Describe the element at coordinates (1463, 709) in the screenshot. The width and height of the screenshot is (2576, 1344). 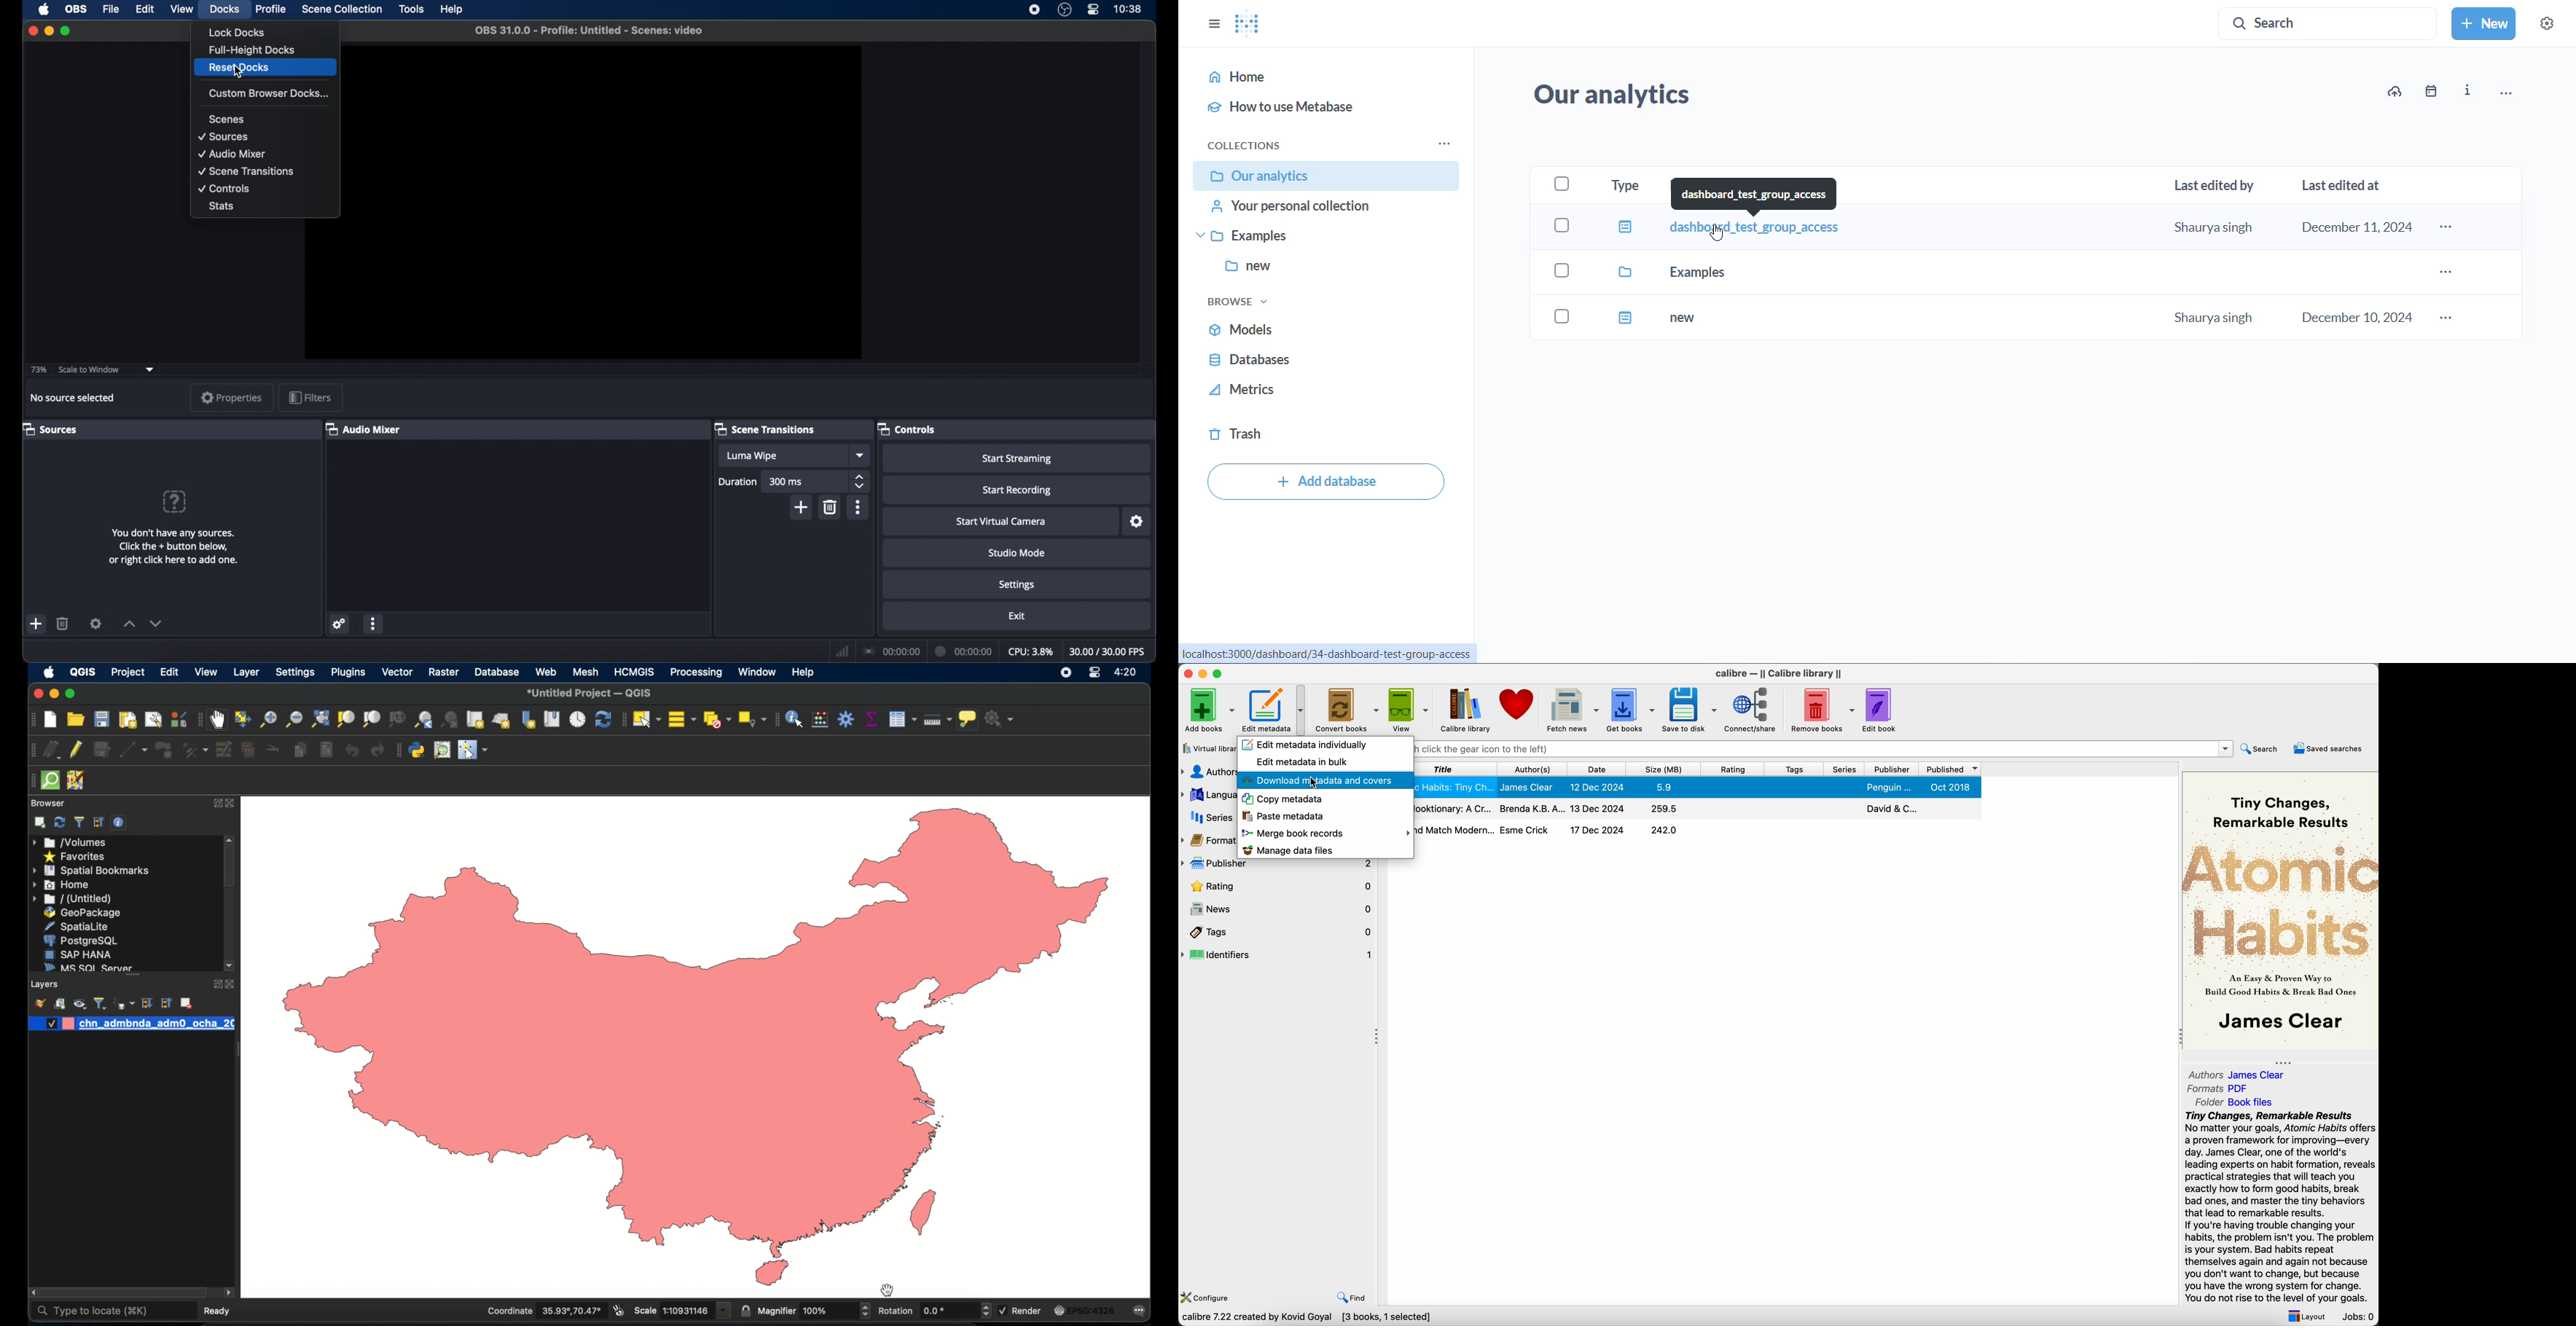
I see `calibre library` at that location.